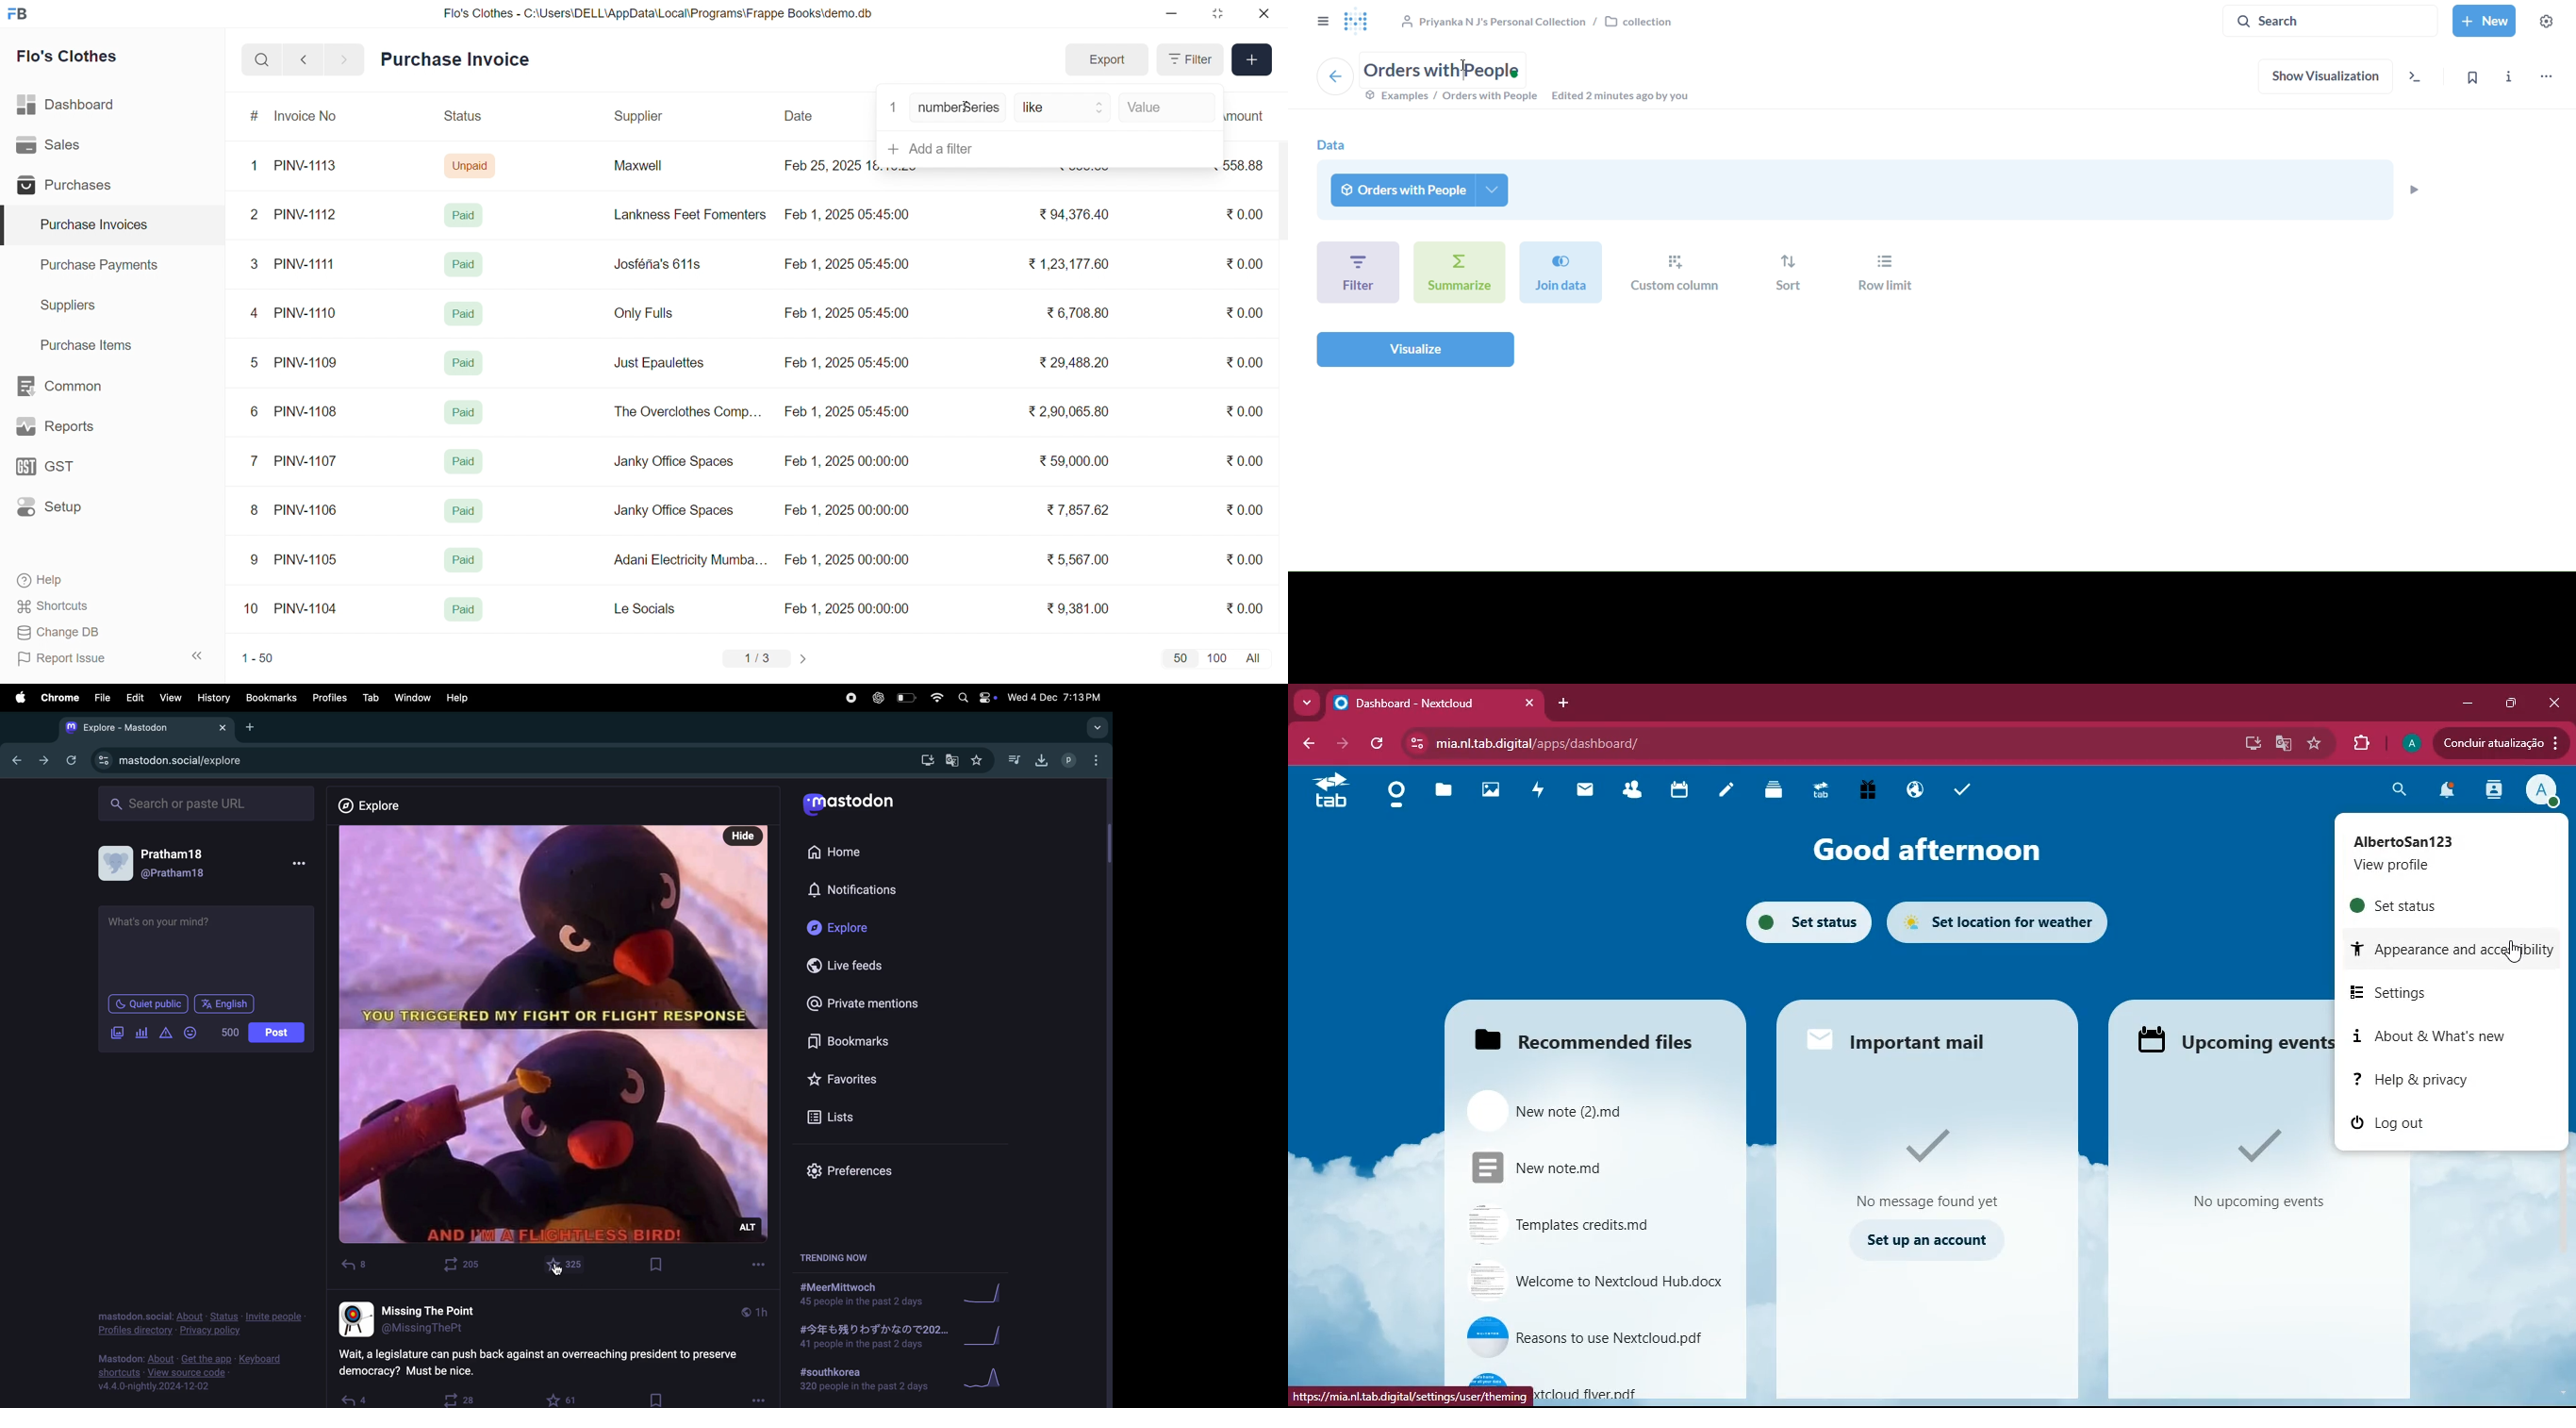  Describe the element at coordinates (2442, 903) in the screenshot. I see `set status` at that location.